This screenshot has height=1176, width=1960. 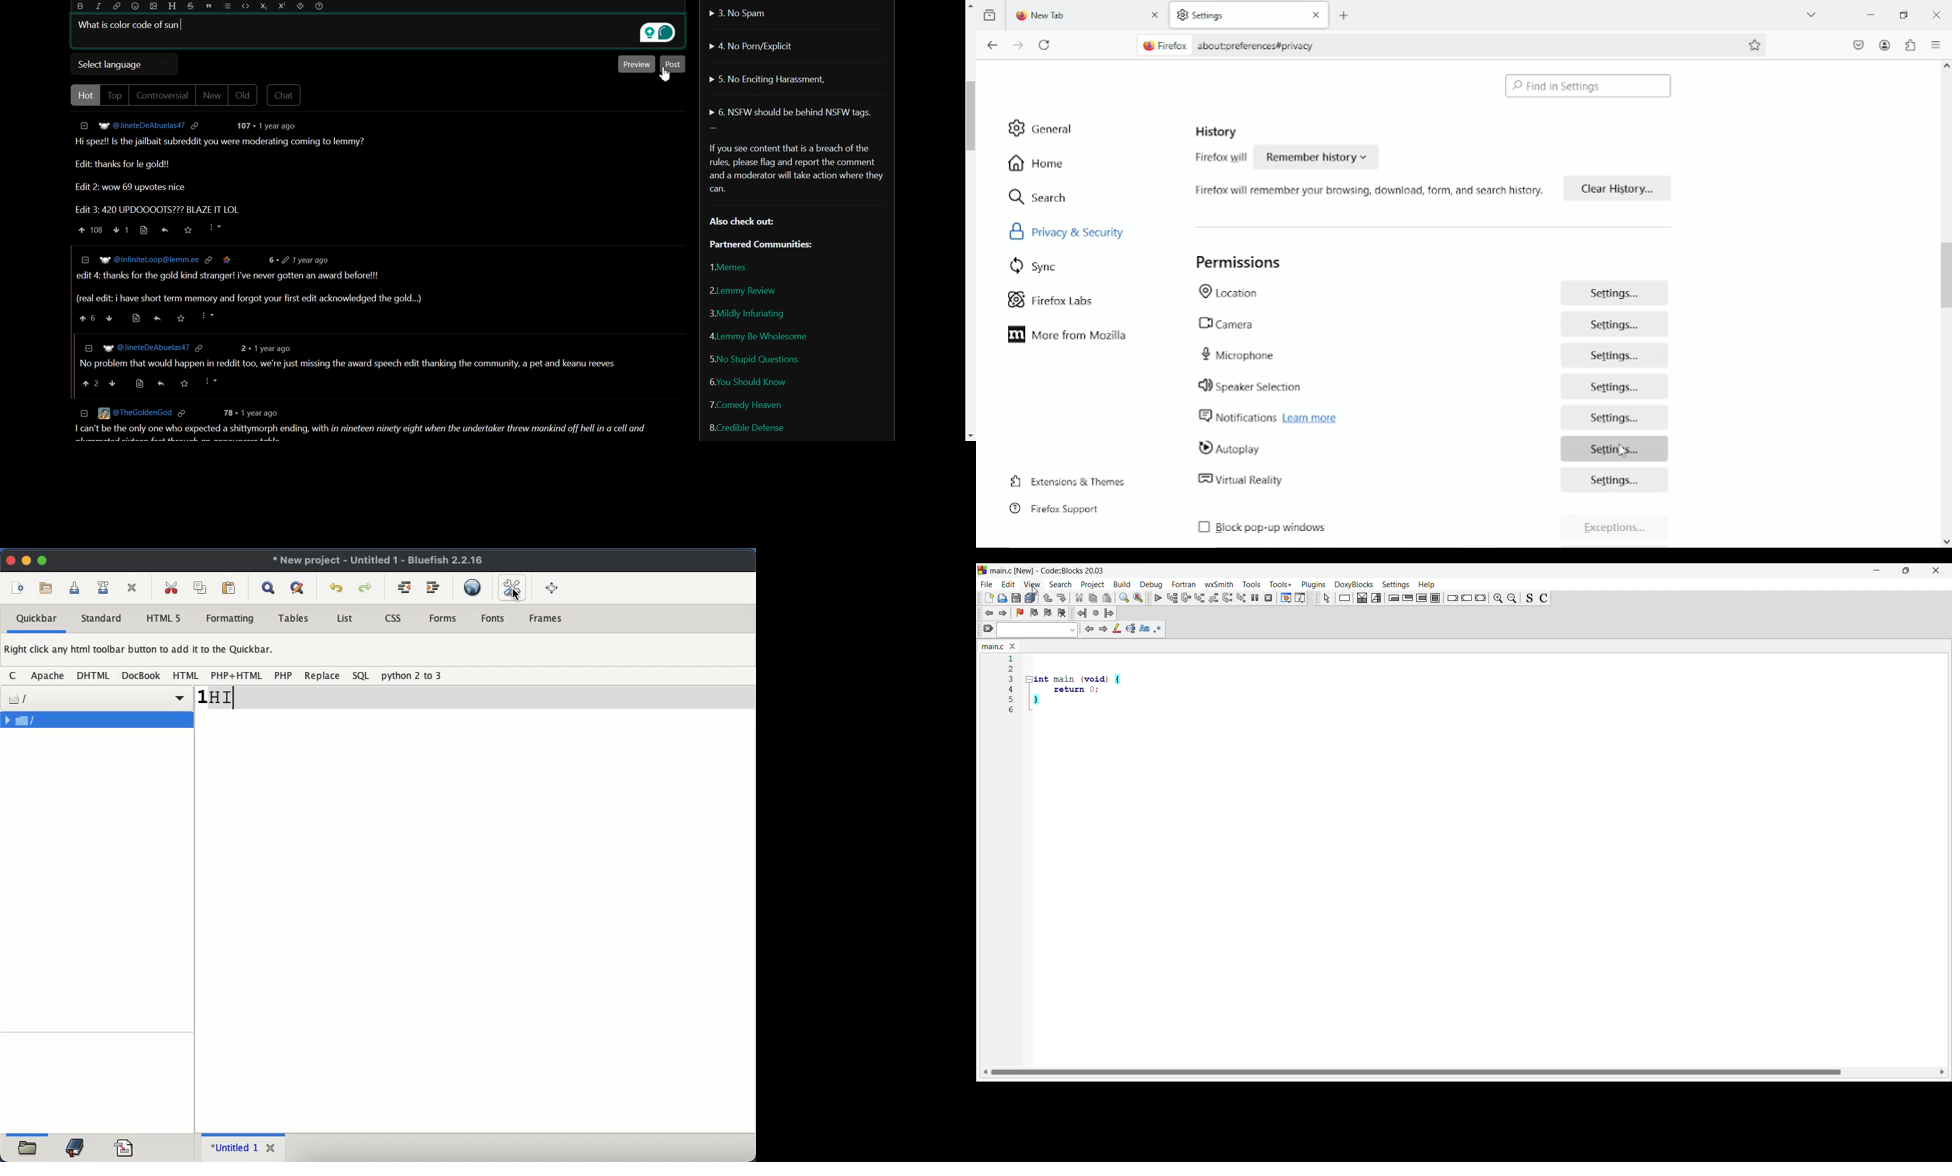 I want to click on Continue instruction, so click(x=1467, y=598).